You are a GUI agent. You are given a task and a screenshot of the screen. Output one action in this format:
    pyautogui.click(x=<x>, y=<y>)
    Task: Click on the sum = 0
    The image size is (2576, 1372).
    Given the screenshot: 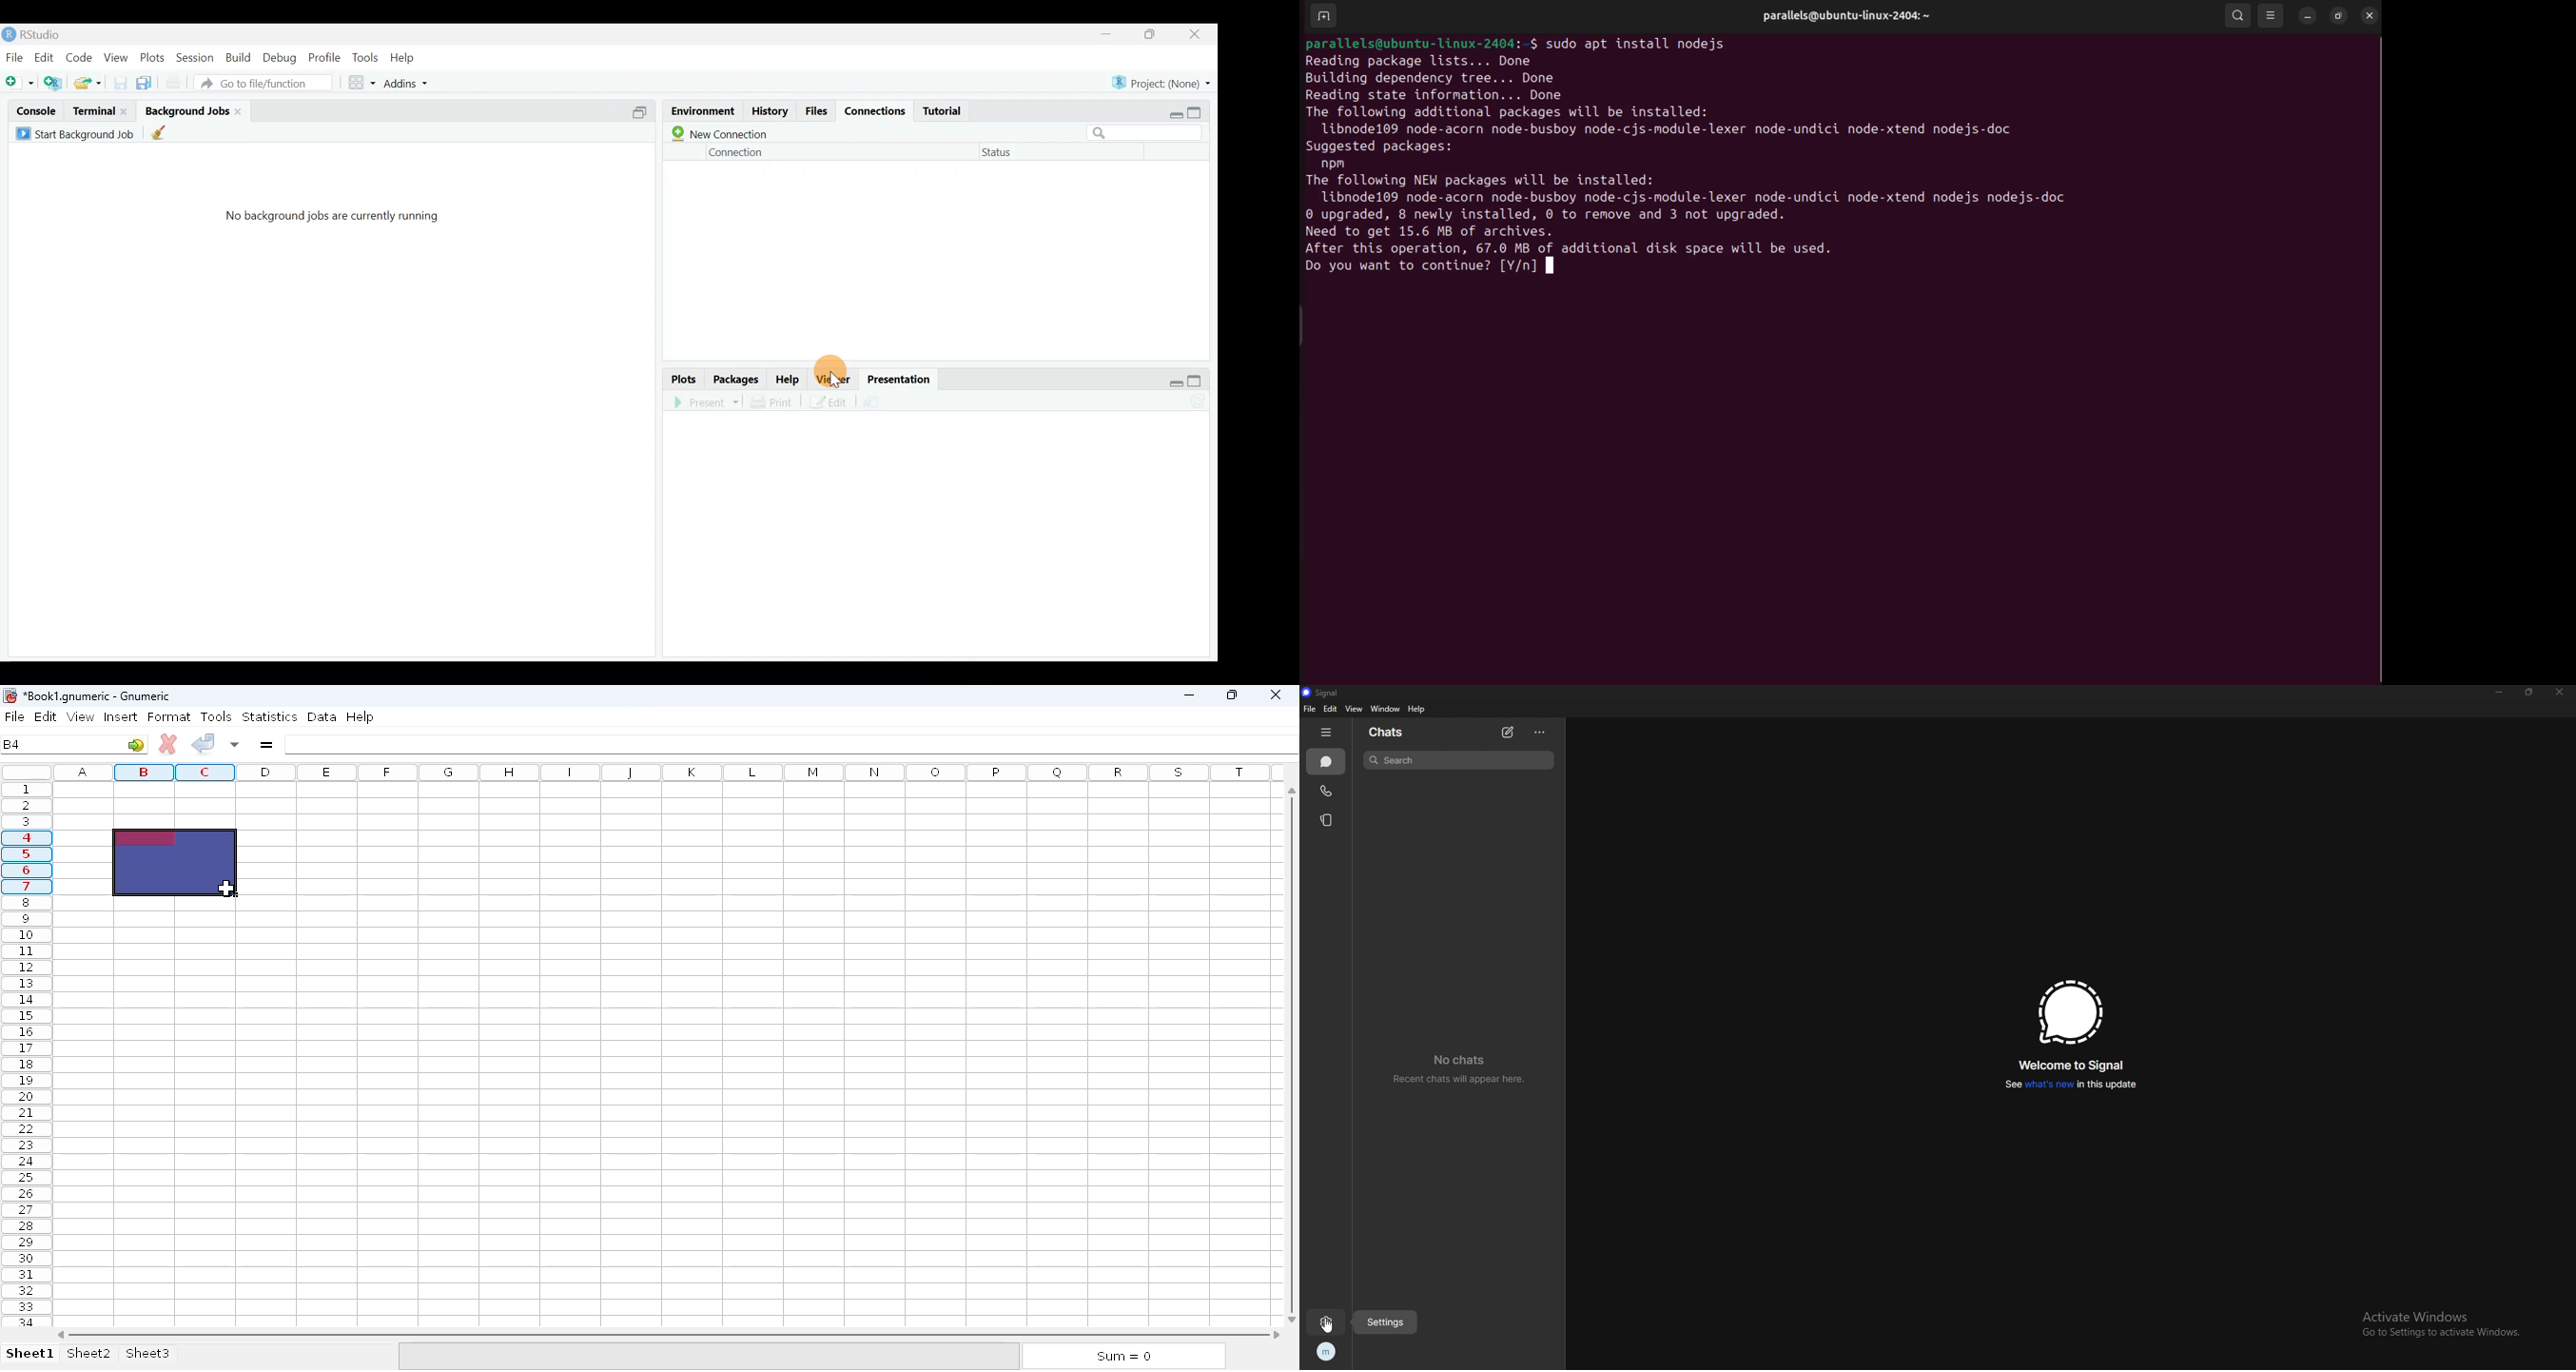 What is the action you would take?
    pyautogui.click(x=1122, y=1357)
    